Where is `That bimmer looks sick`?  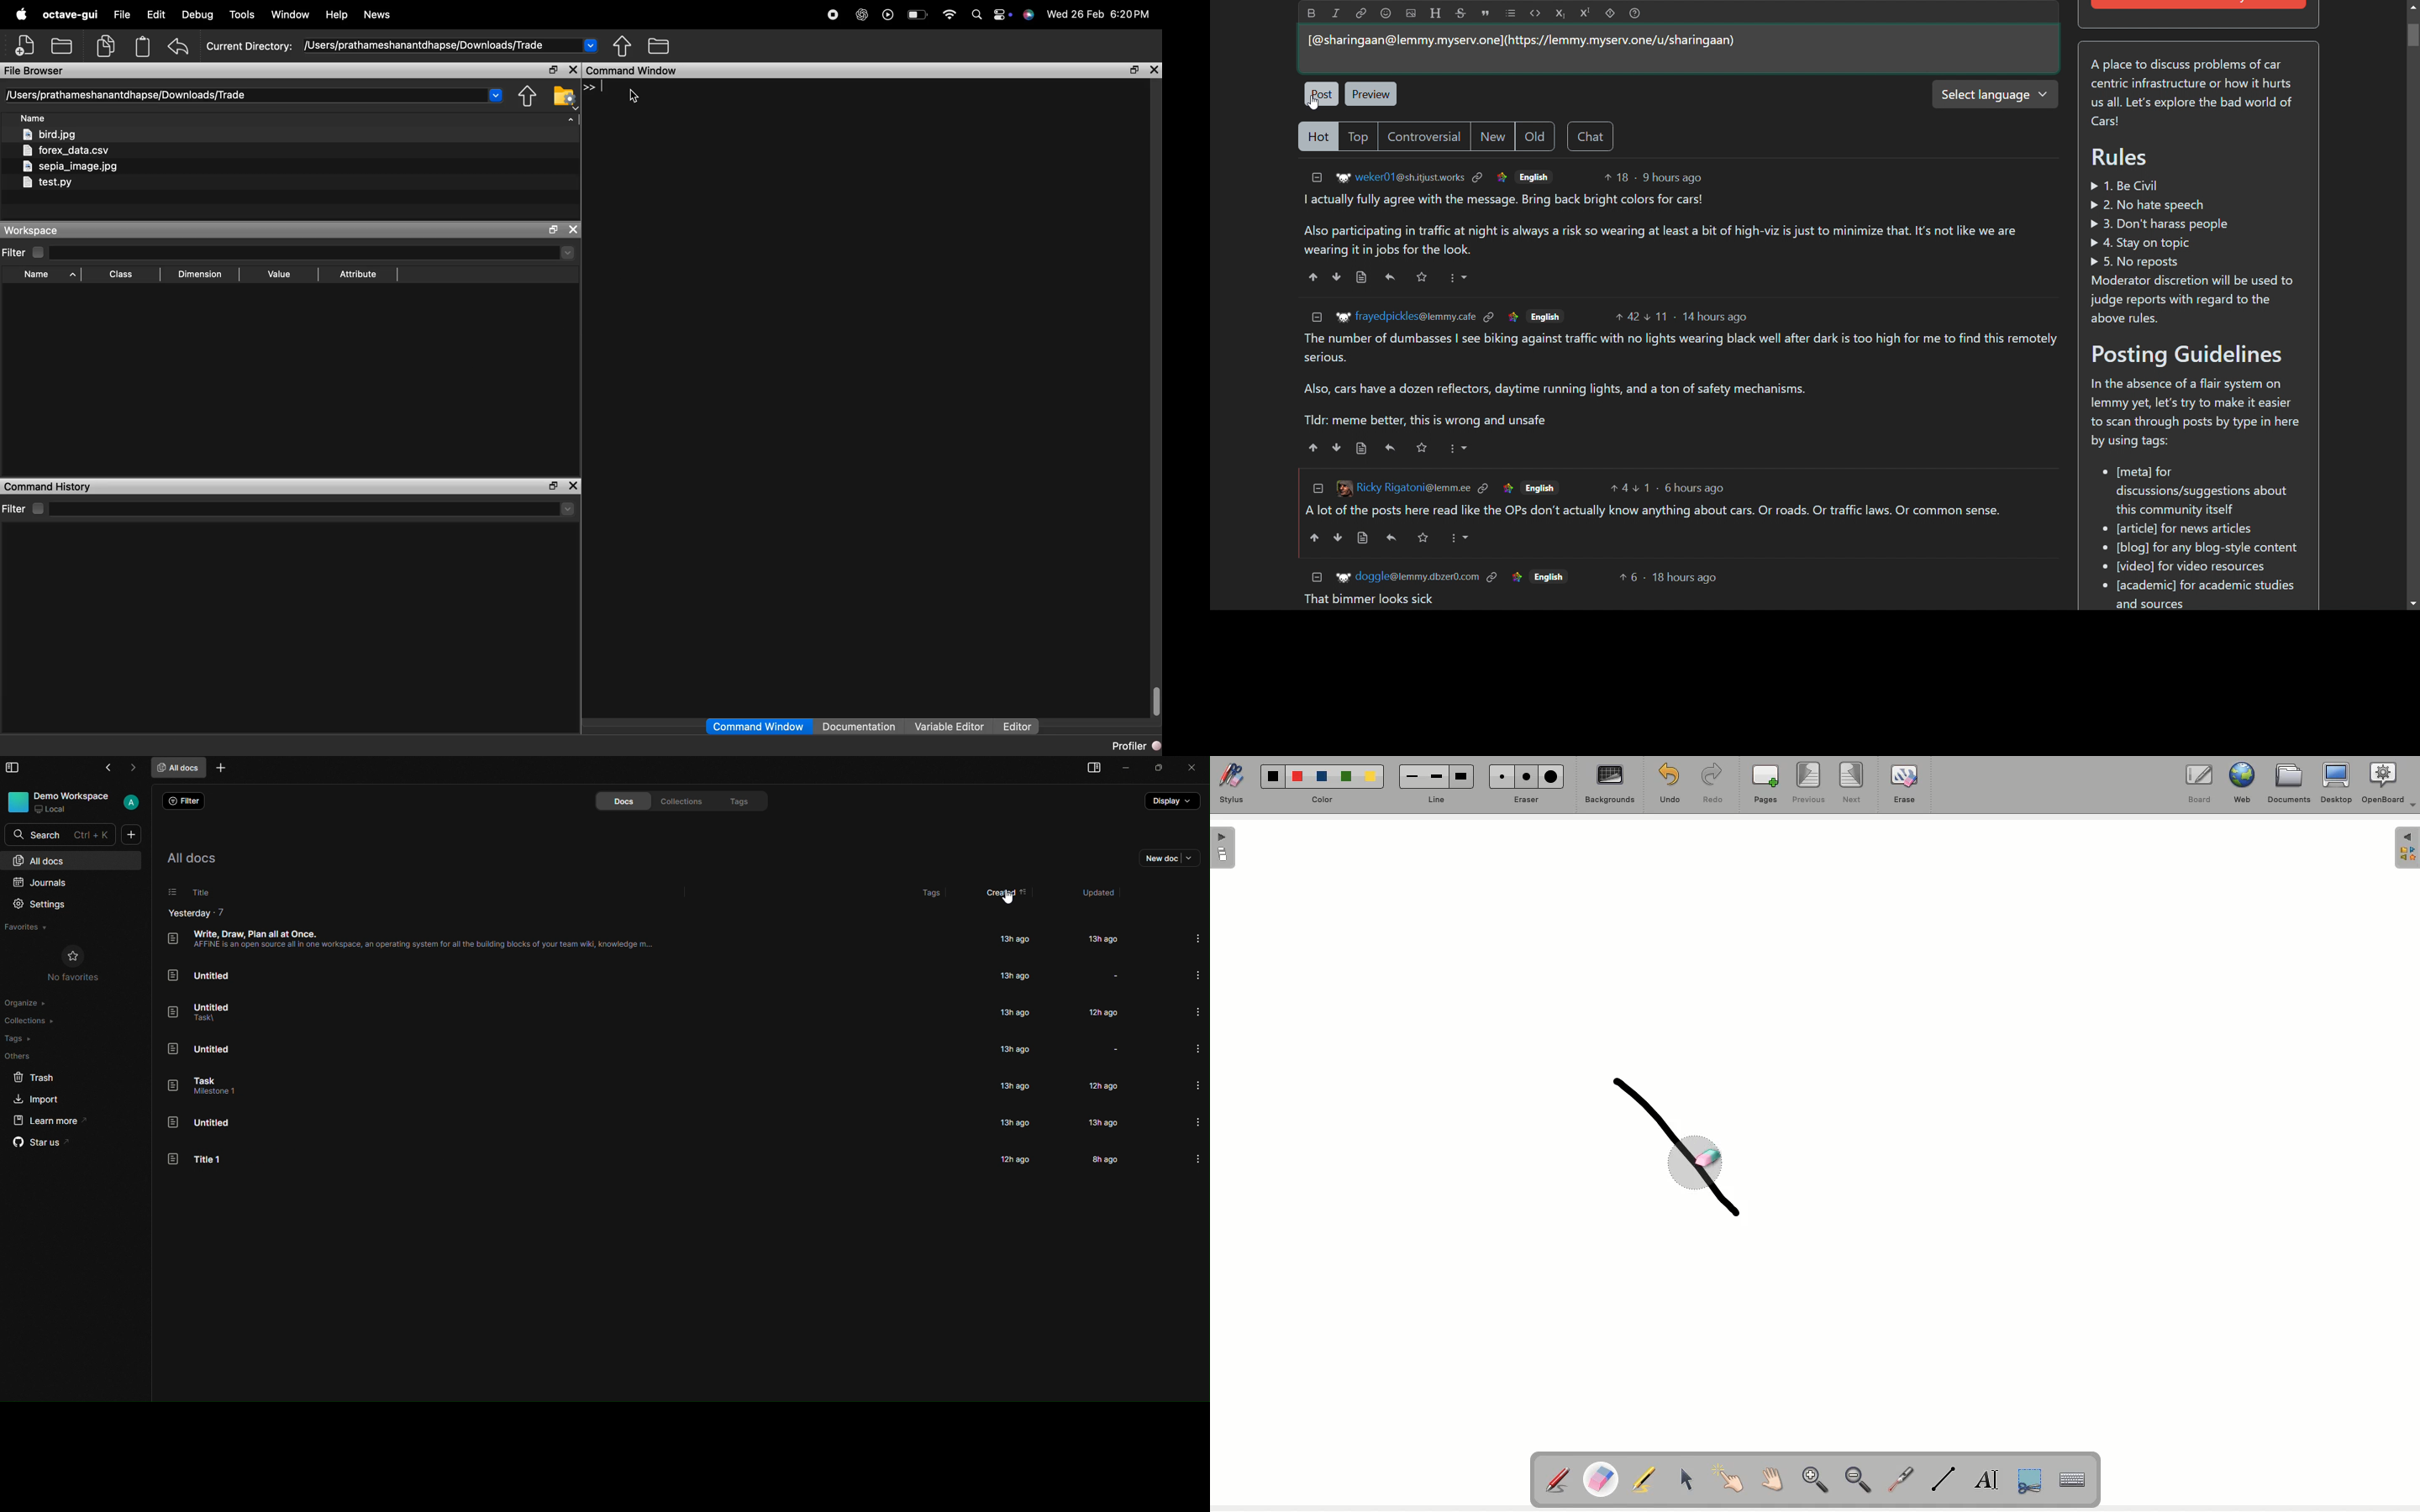 That bimmer looks sick is located at coordinates (1369, 600).